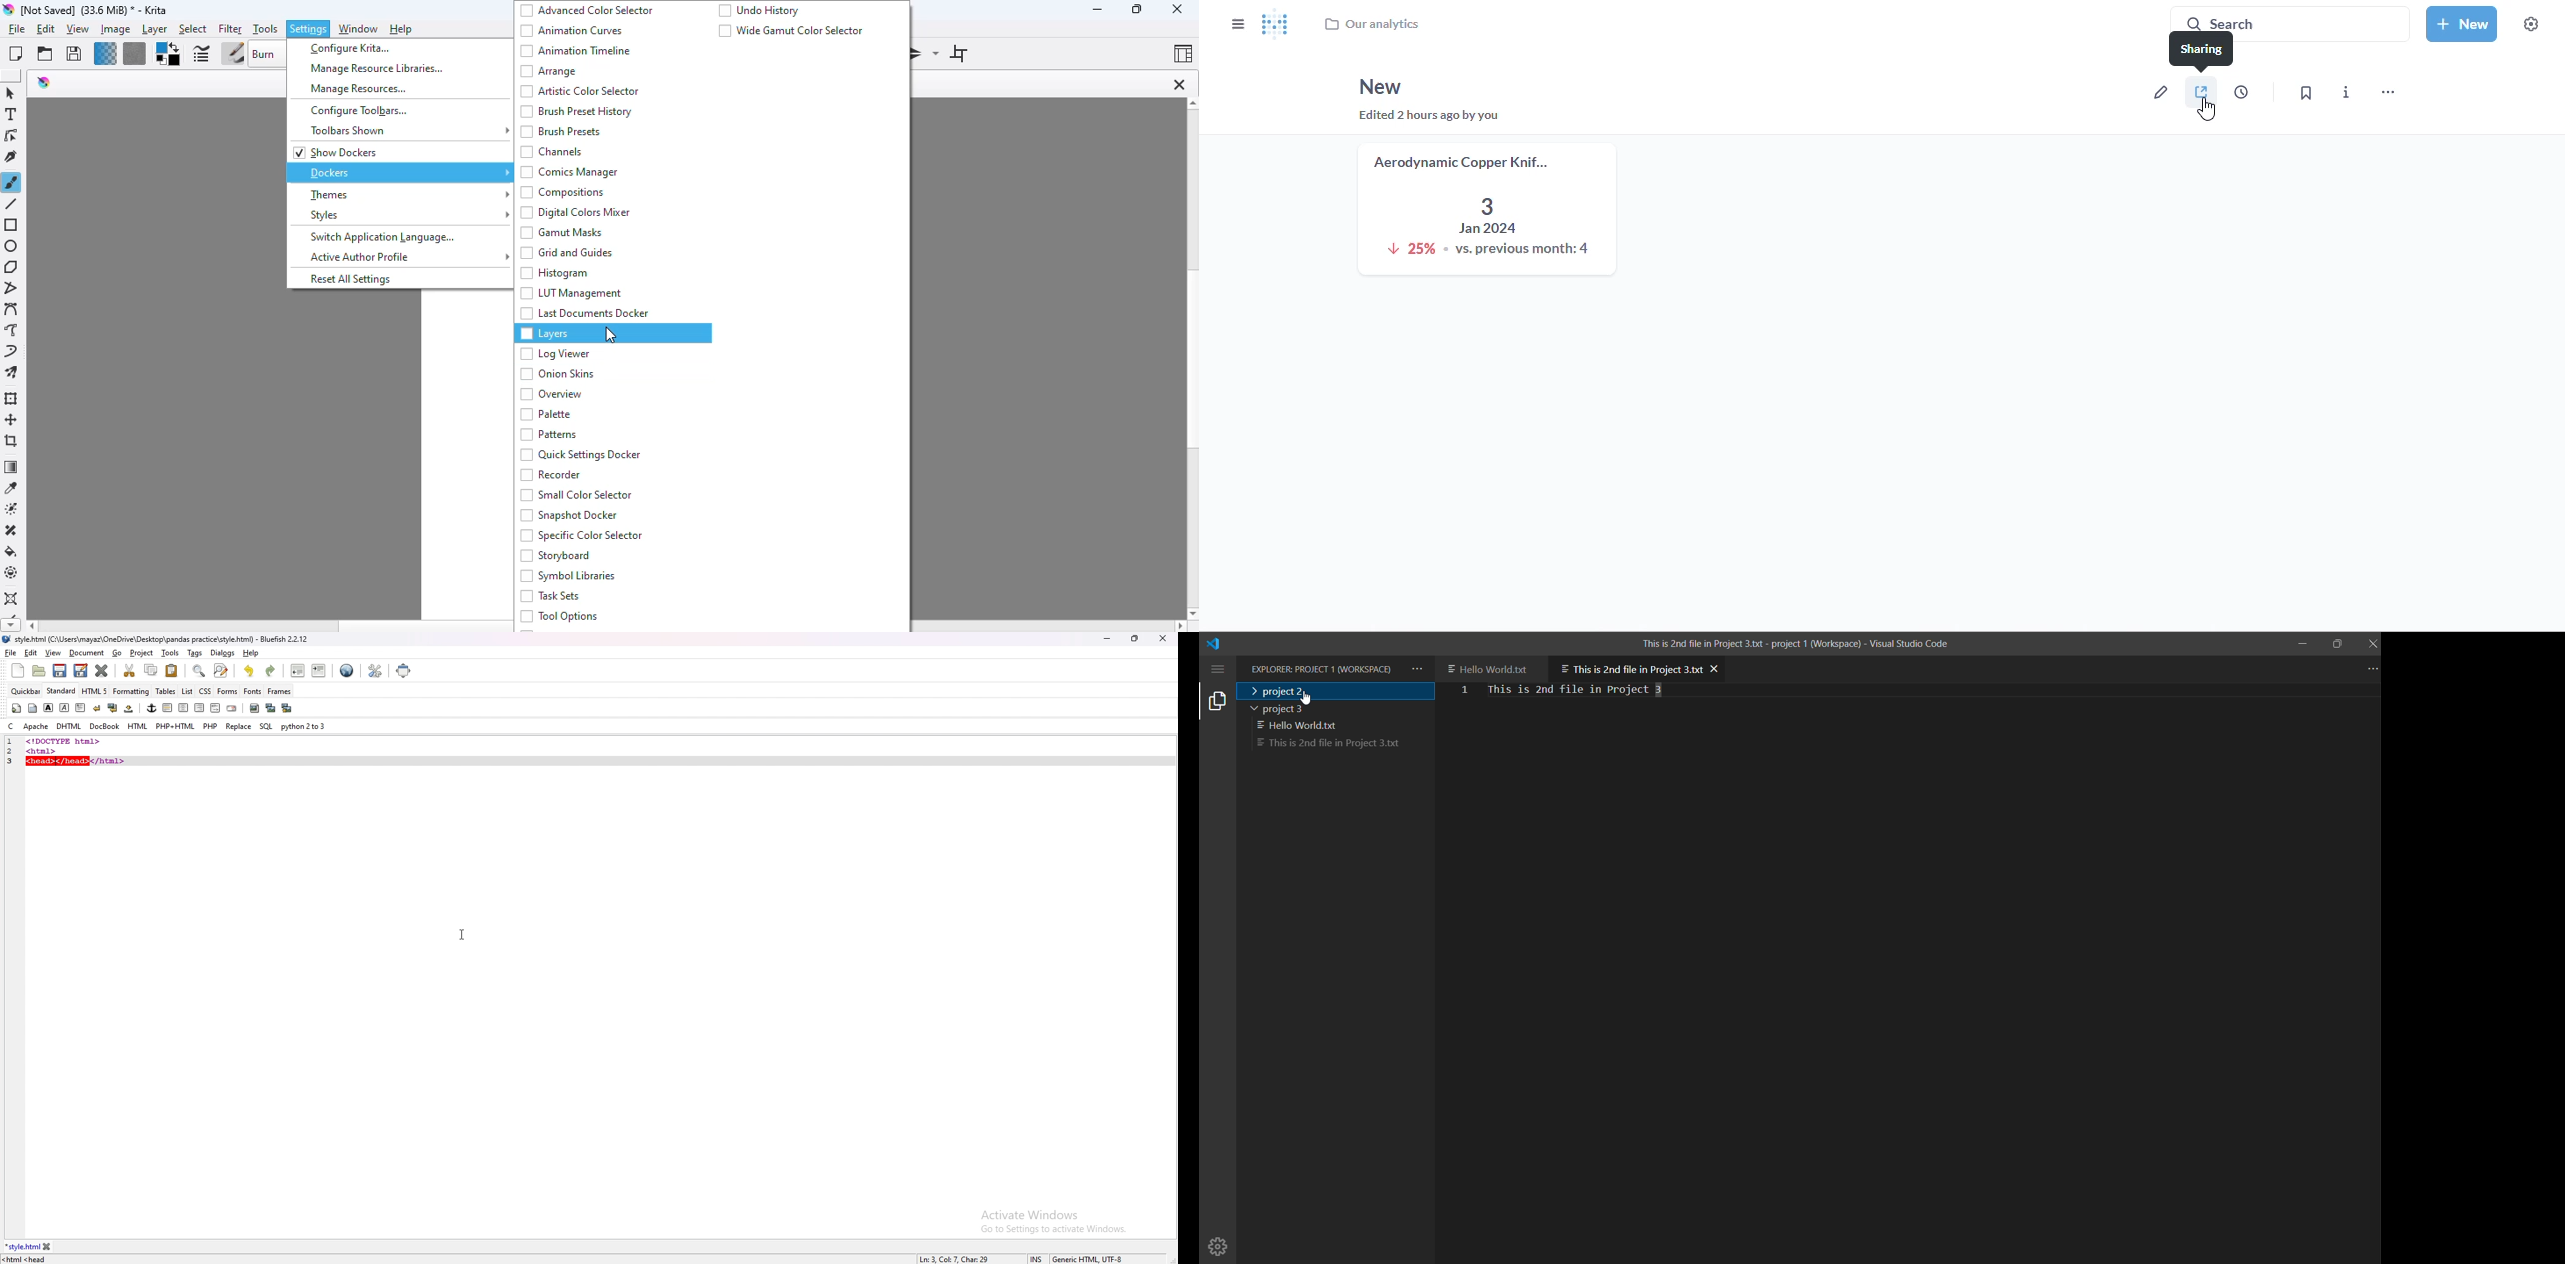  Describe the element at coordinates (11, 136) in the screenshot. I see `edit shapes tool` at that location.